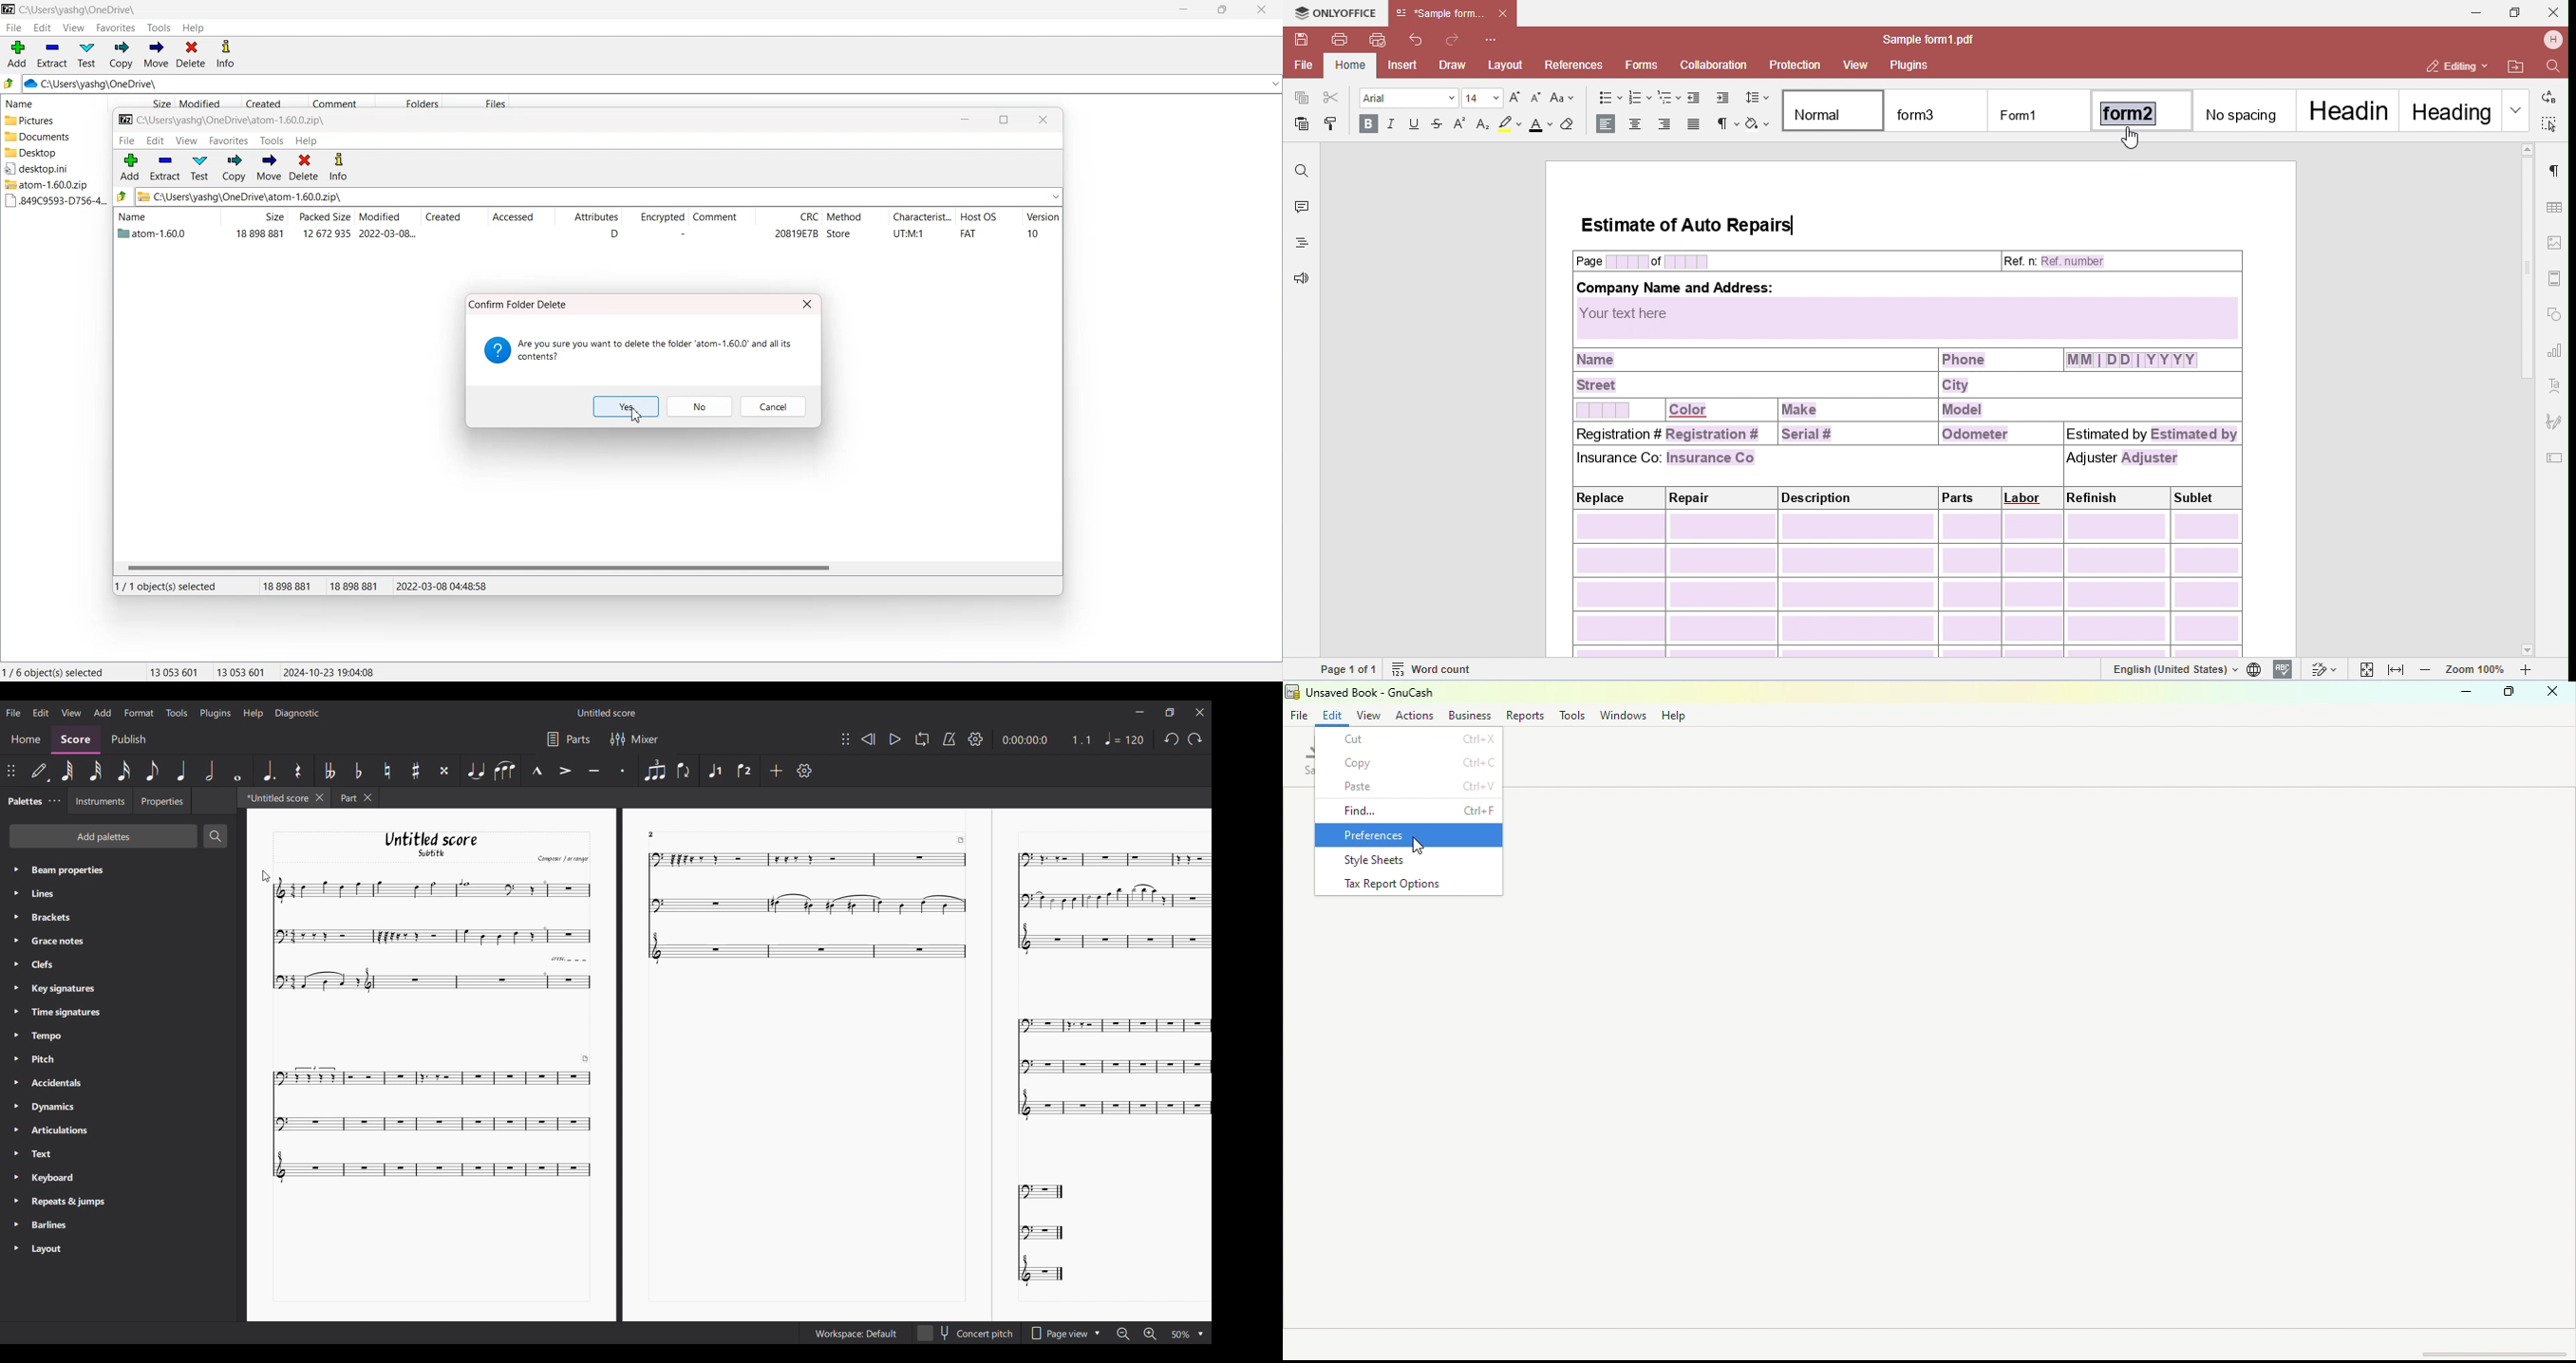 The width and height of the screenshot is (2576, 1372). Describe the element at coordinates (210, 770) in the screenshot. I see `Half note` at that location.